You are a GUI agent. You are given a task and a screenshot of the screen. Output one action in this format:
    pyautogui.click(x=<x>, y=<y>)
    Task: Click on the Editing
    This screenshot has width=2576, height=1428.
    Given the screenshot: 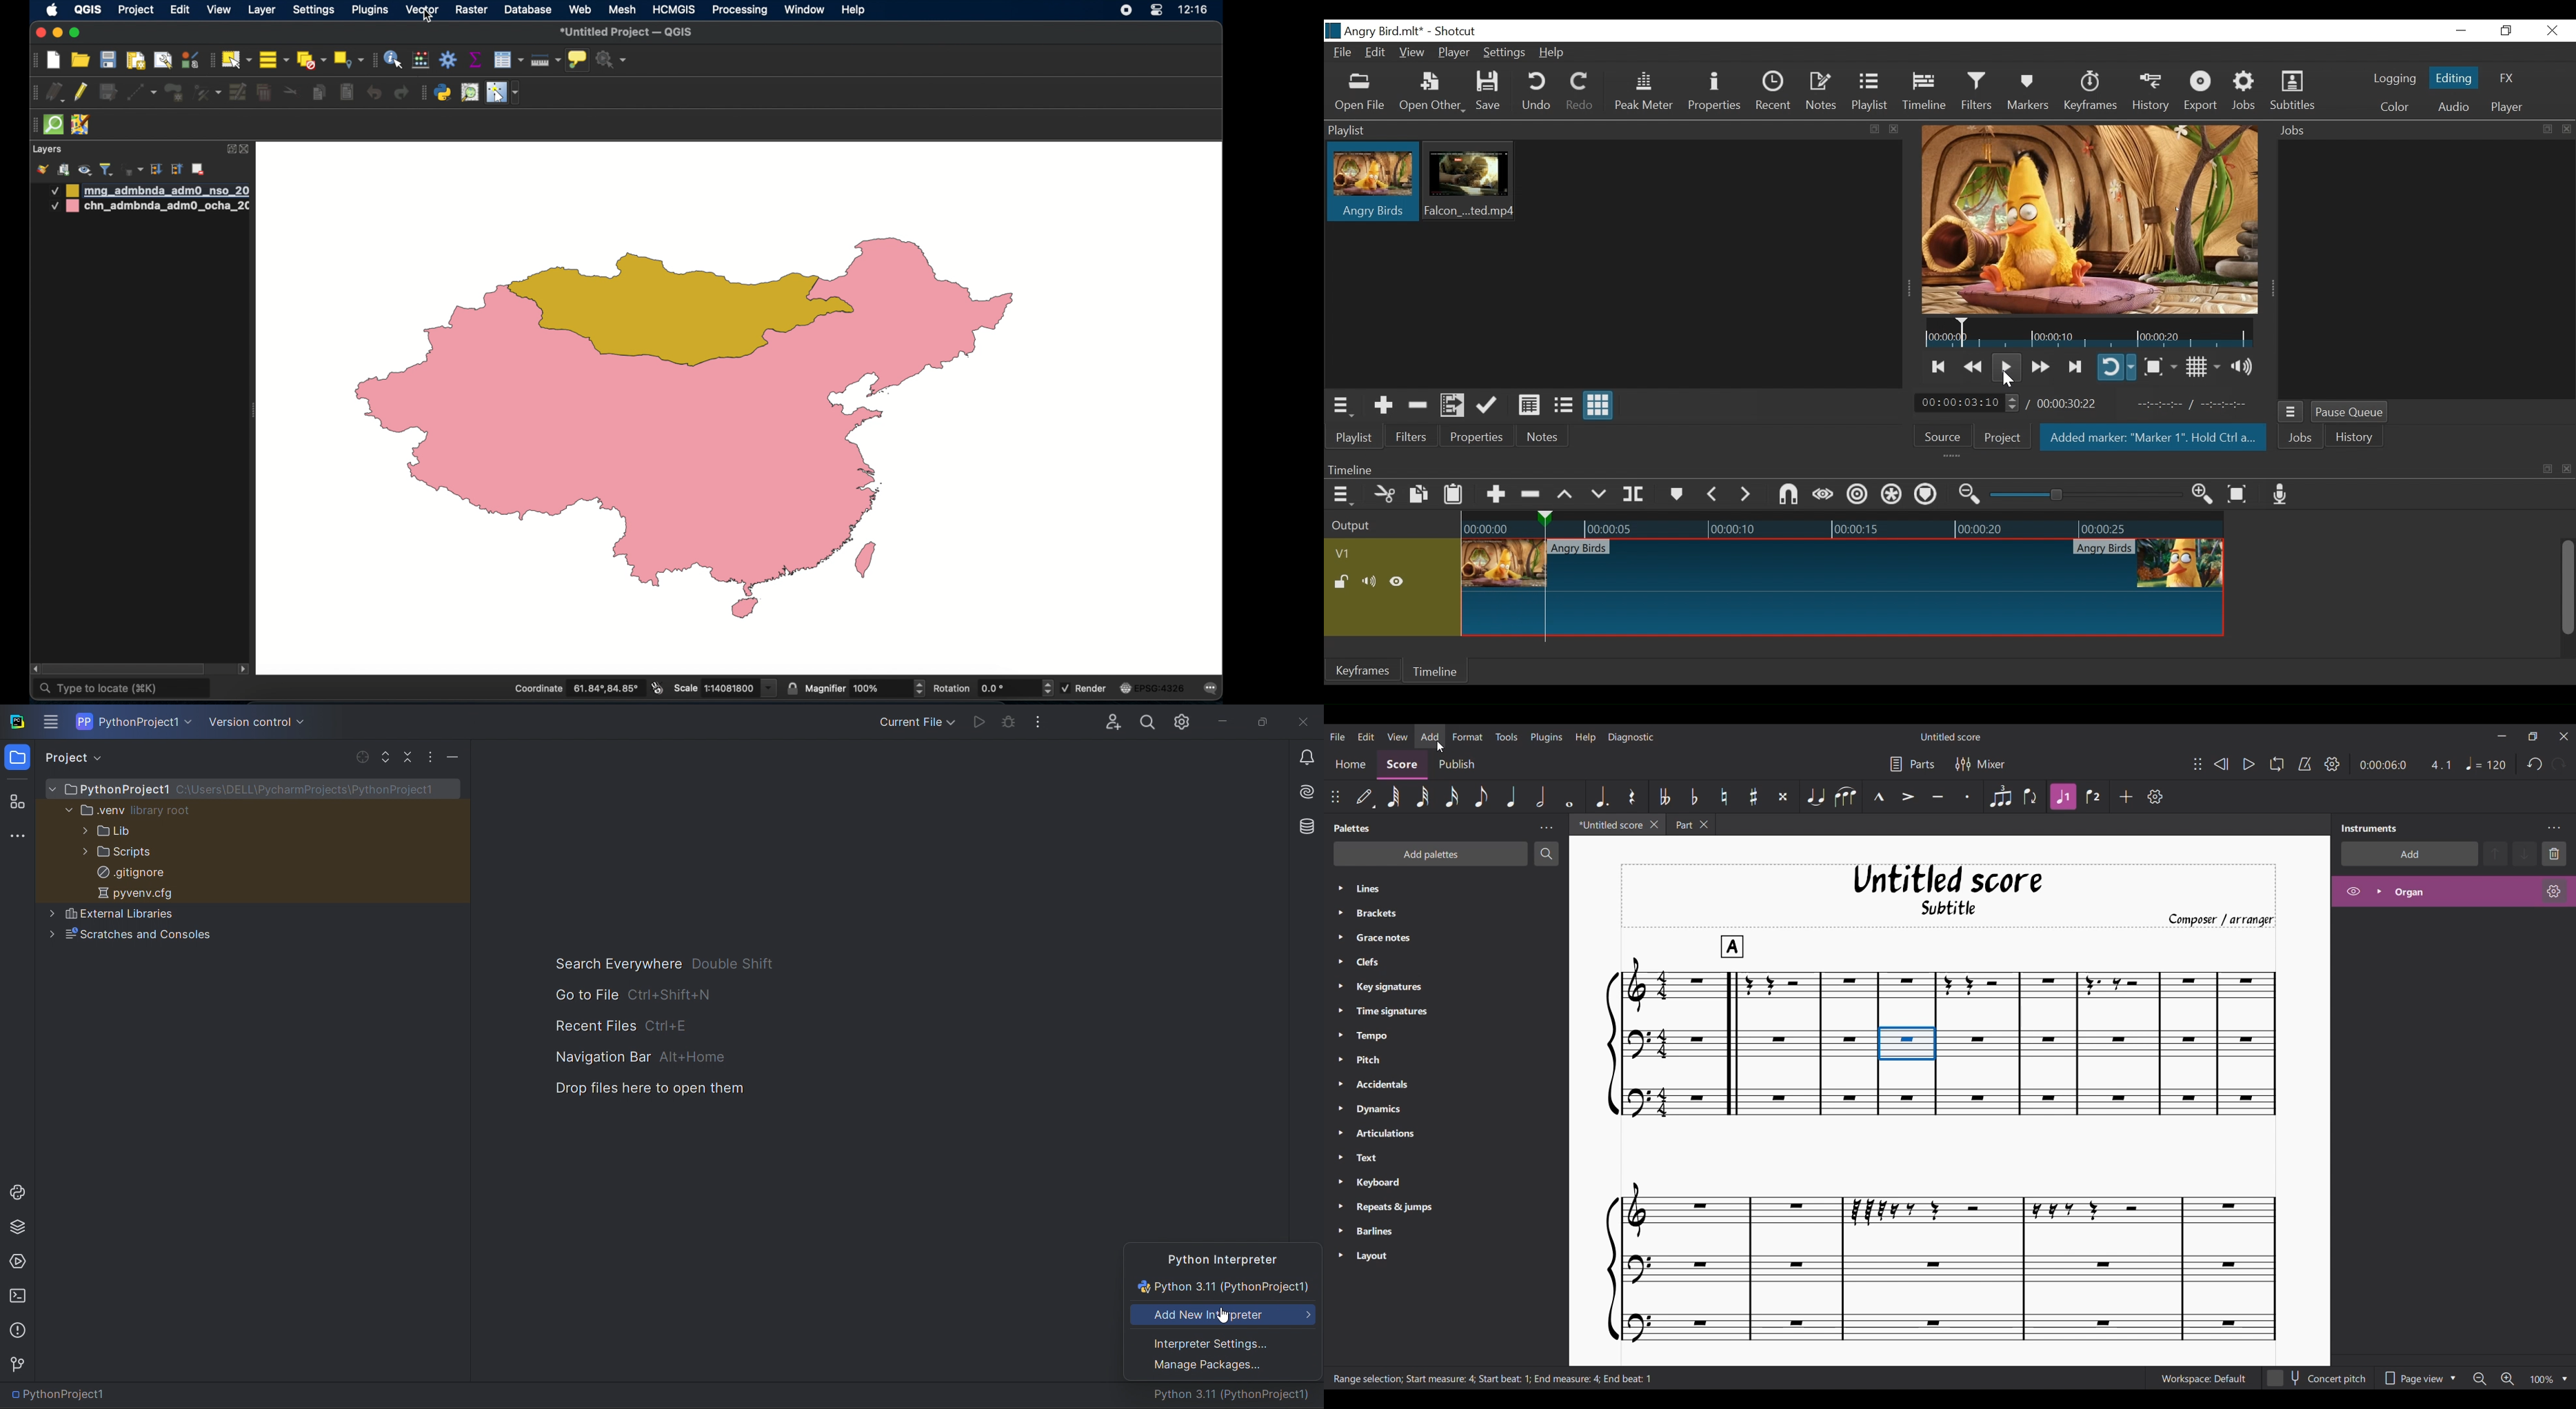 What is the action you would take?
    pyautogui.click(x=2455, y=80)
    